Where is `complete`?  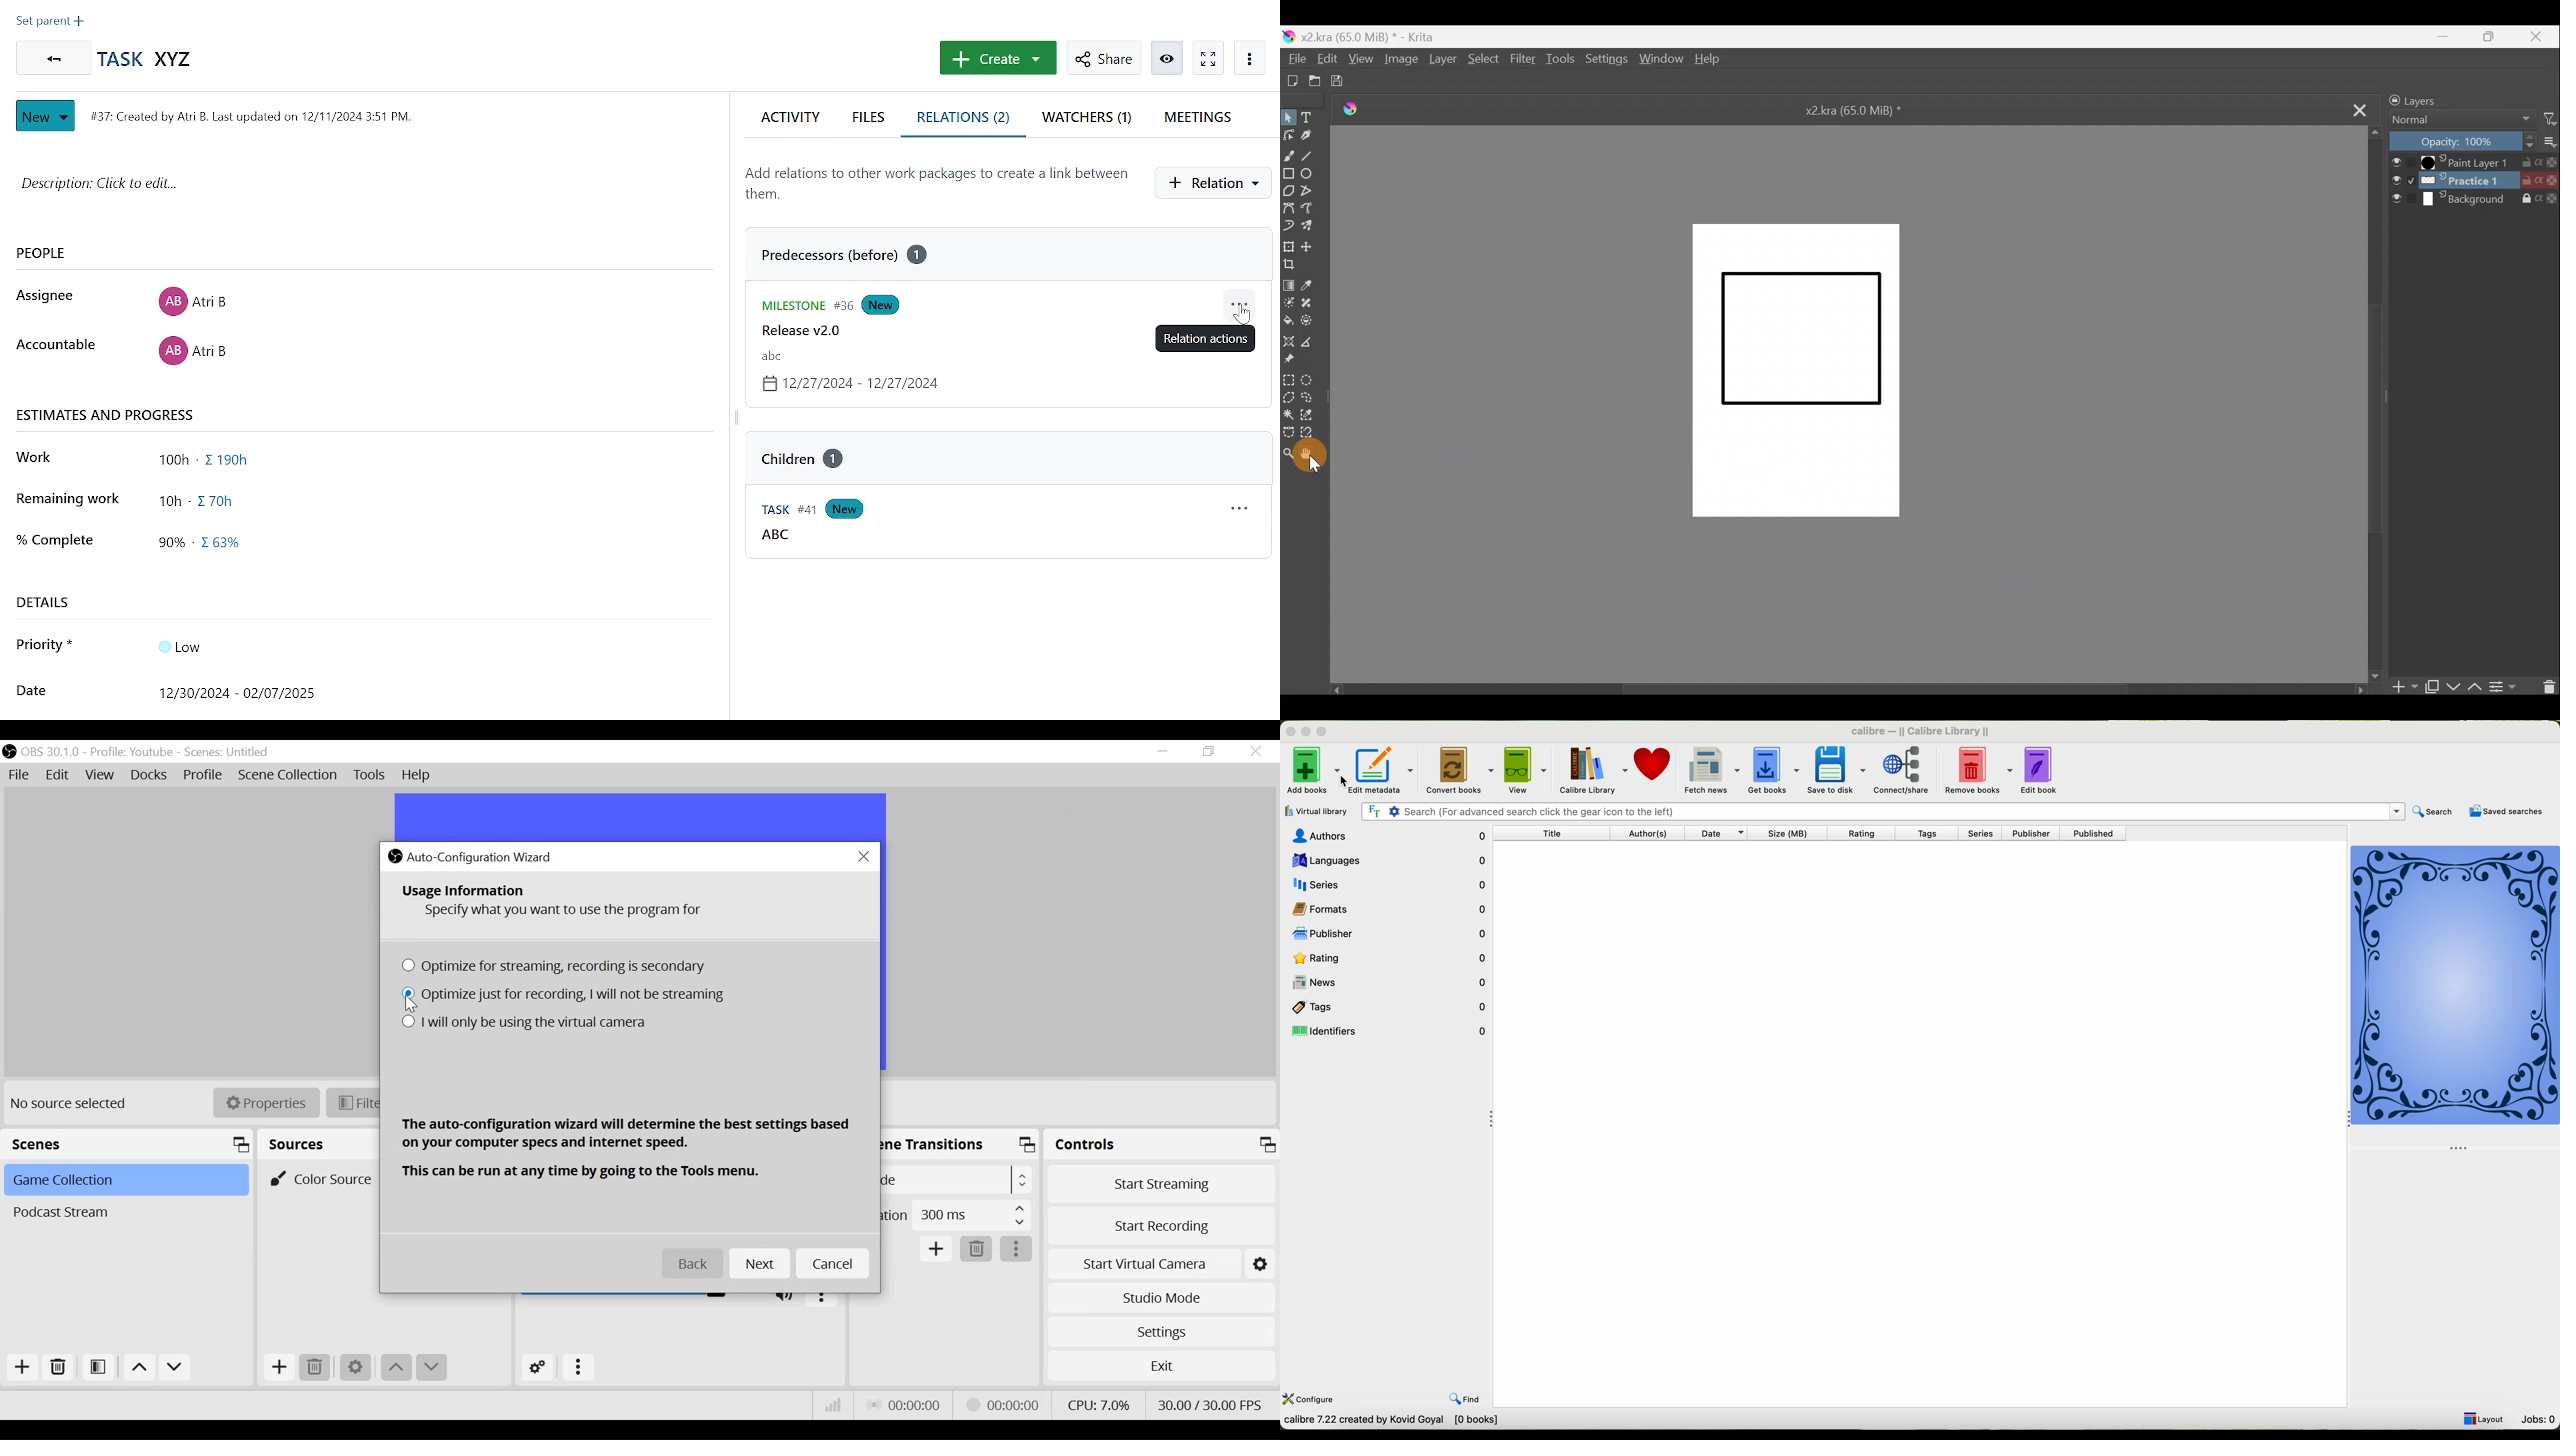
complete is located at coordinates (54, 538).